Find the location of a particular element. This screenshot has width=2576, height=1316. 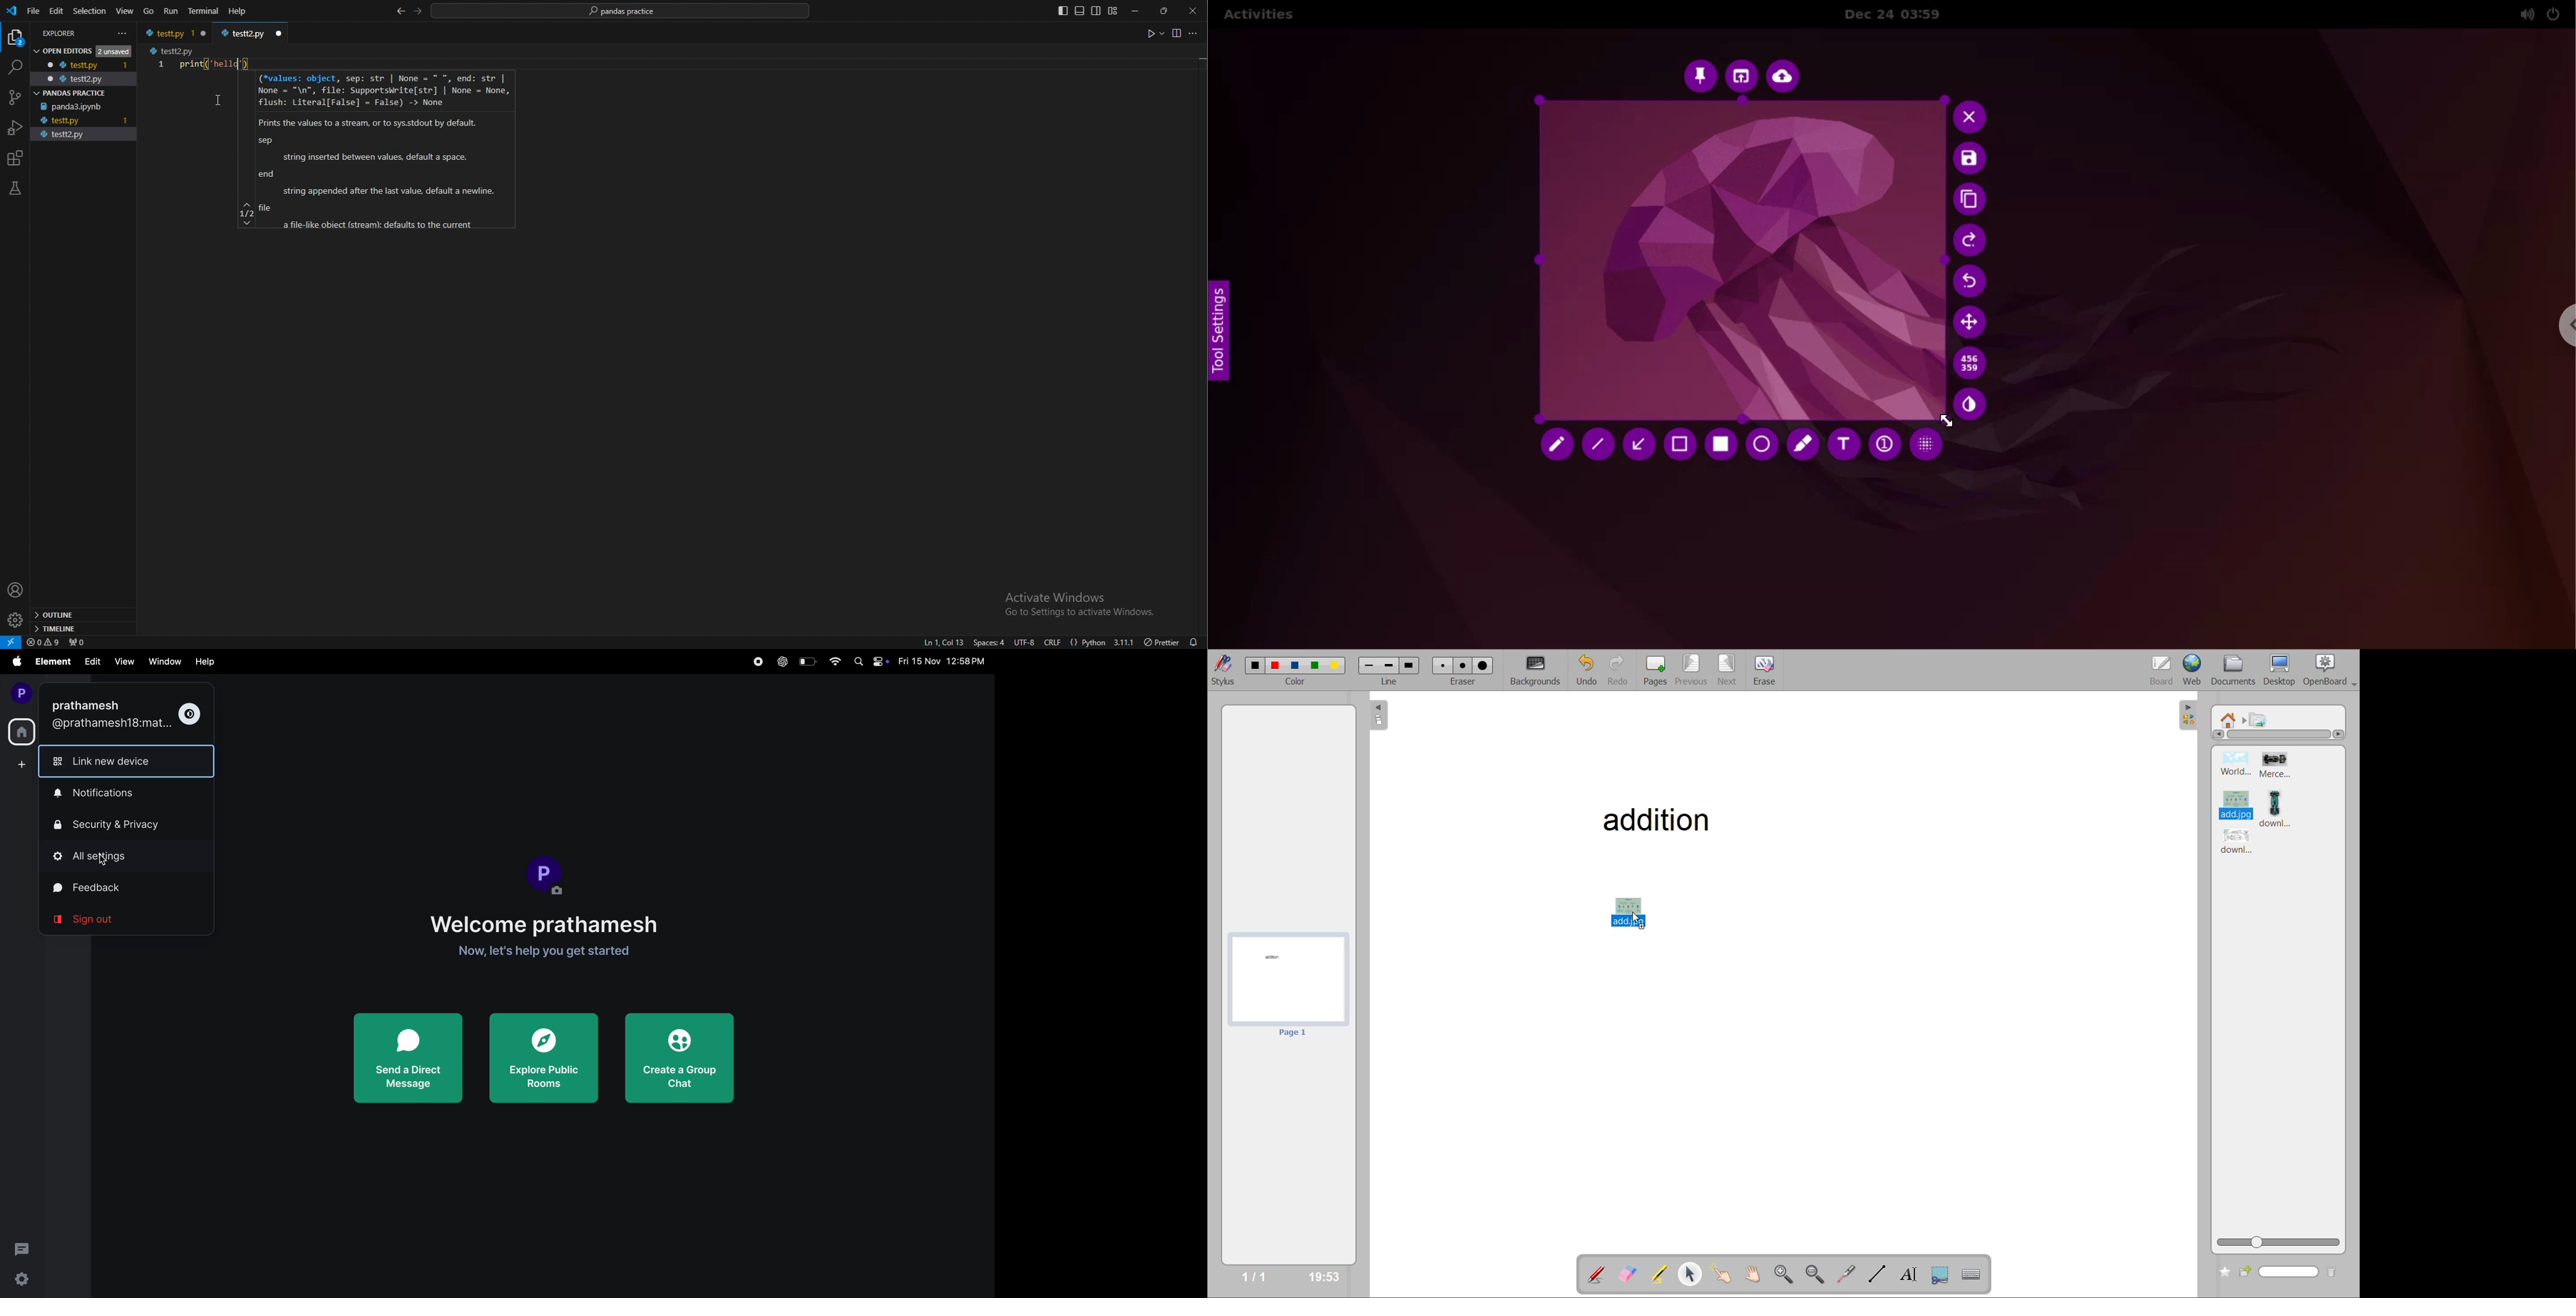

pages is located at coordinates (1655, 670).